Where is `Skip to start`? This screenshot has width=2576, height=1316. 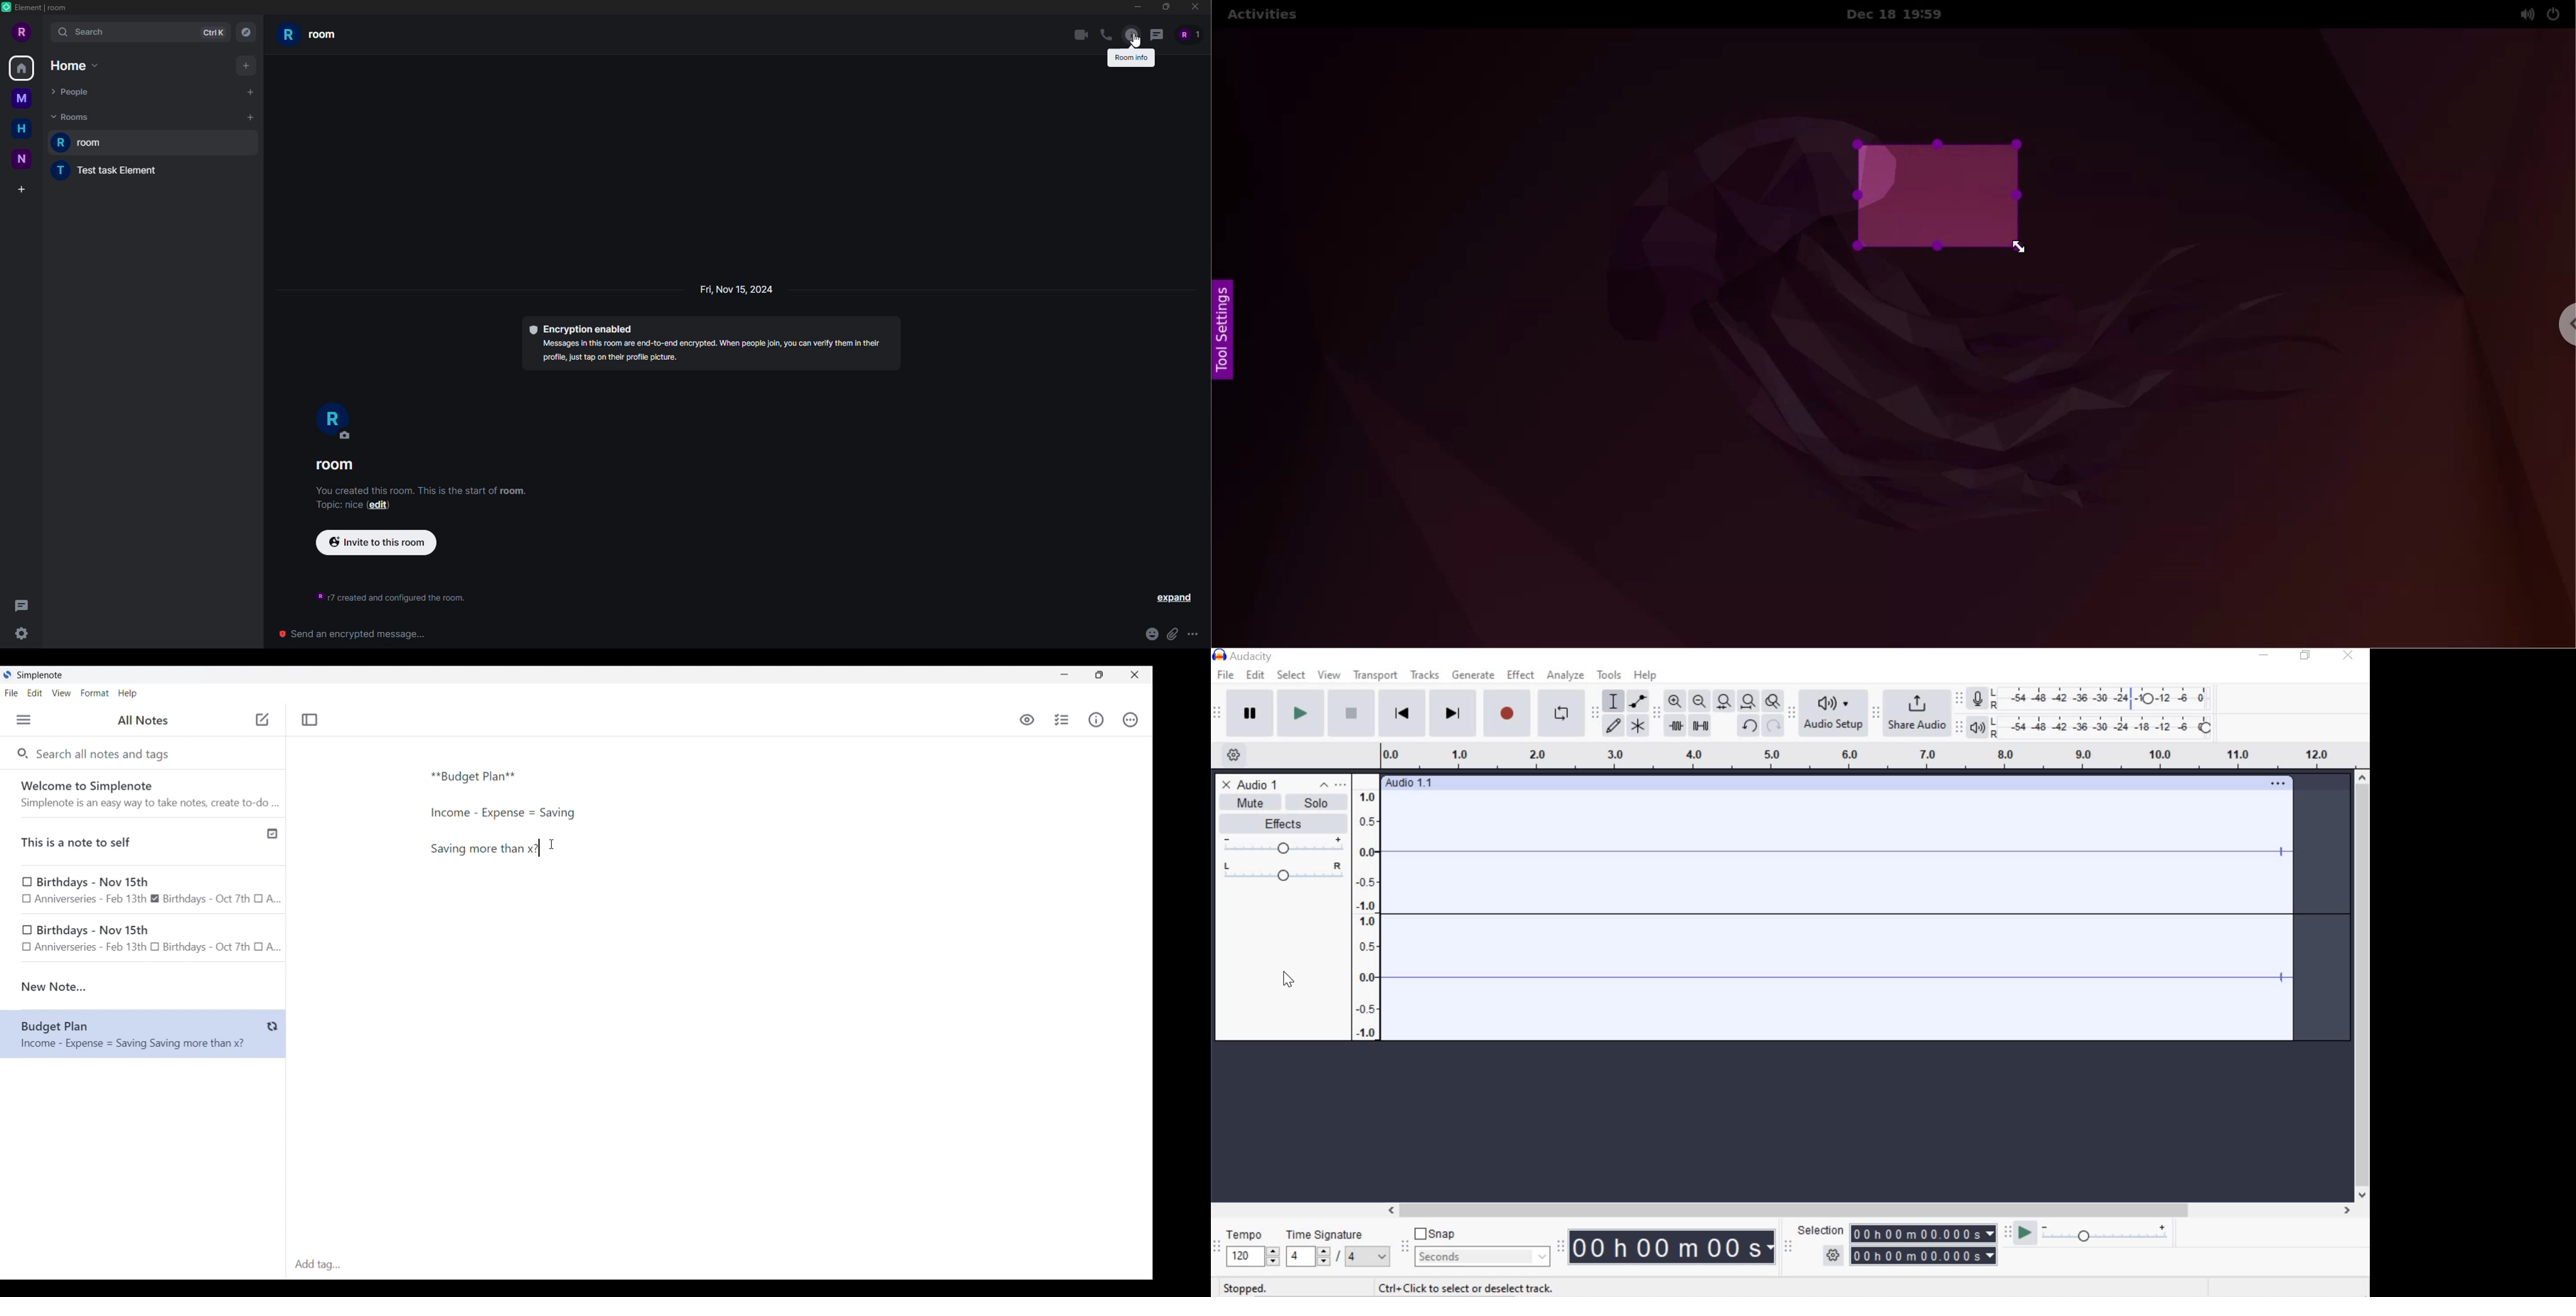 Skip to start is located at coordinates (1403, 713).